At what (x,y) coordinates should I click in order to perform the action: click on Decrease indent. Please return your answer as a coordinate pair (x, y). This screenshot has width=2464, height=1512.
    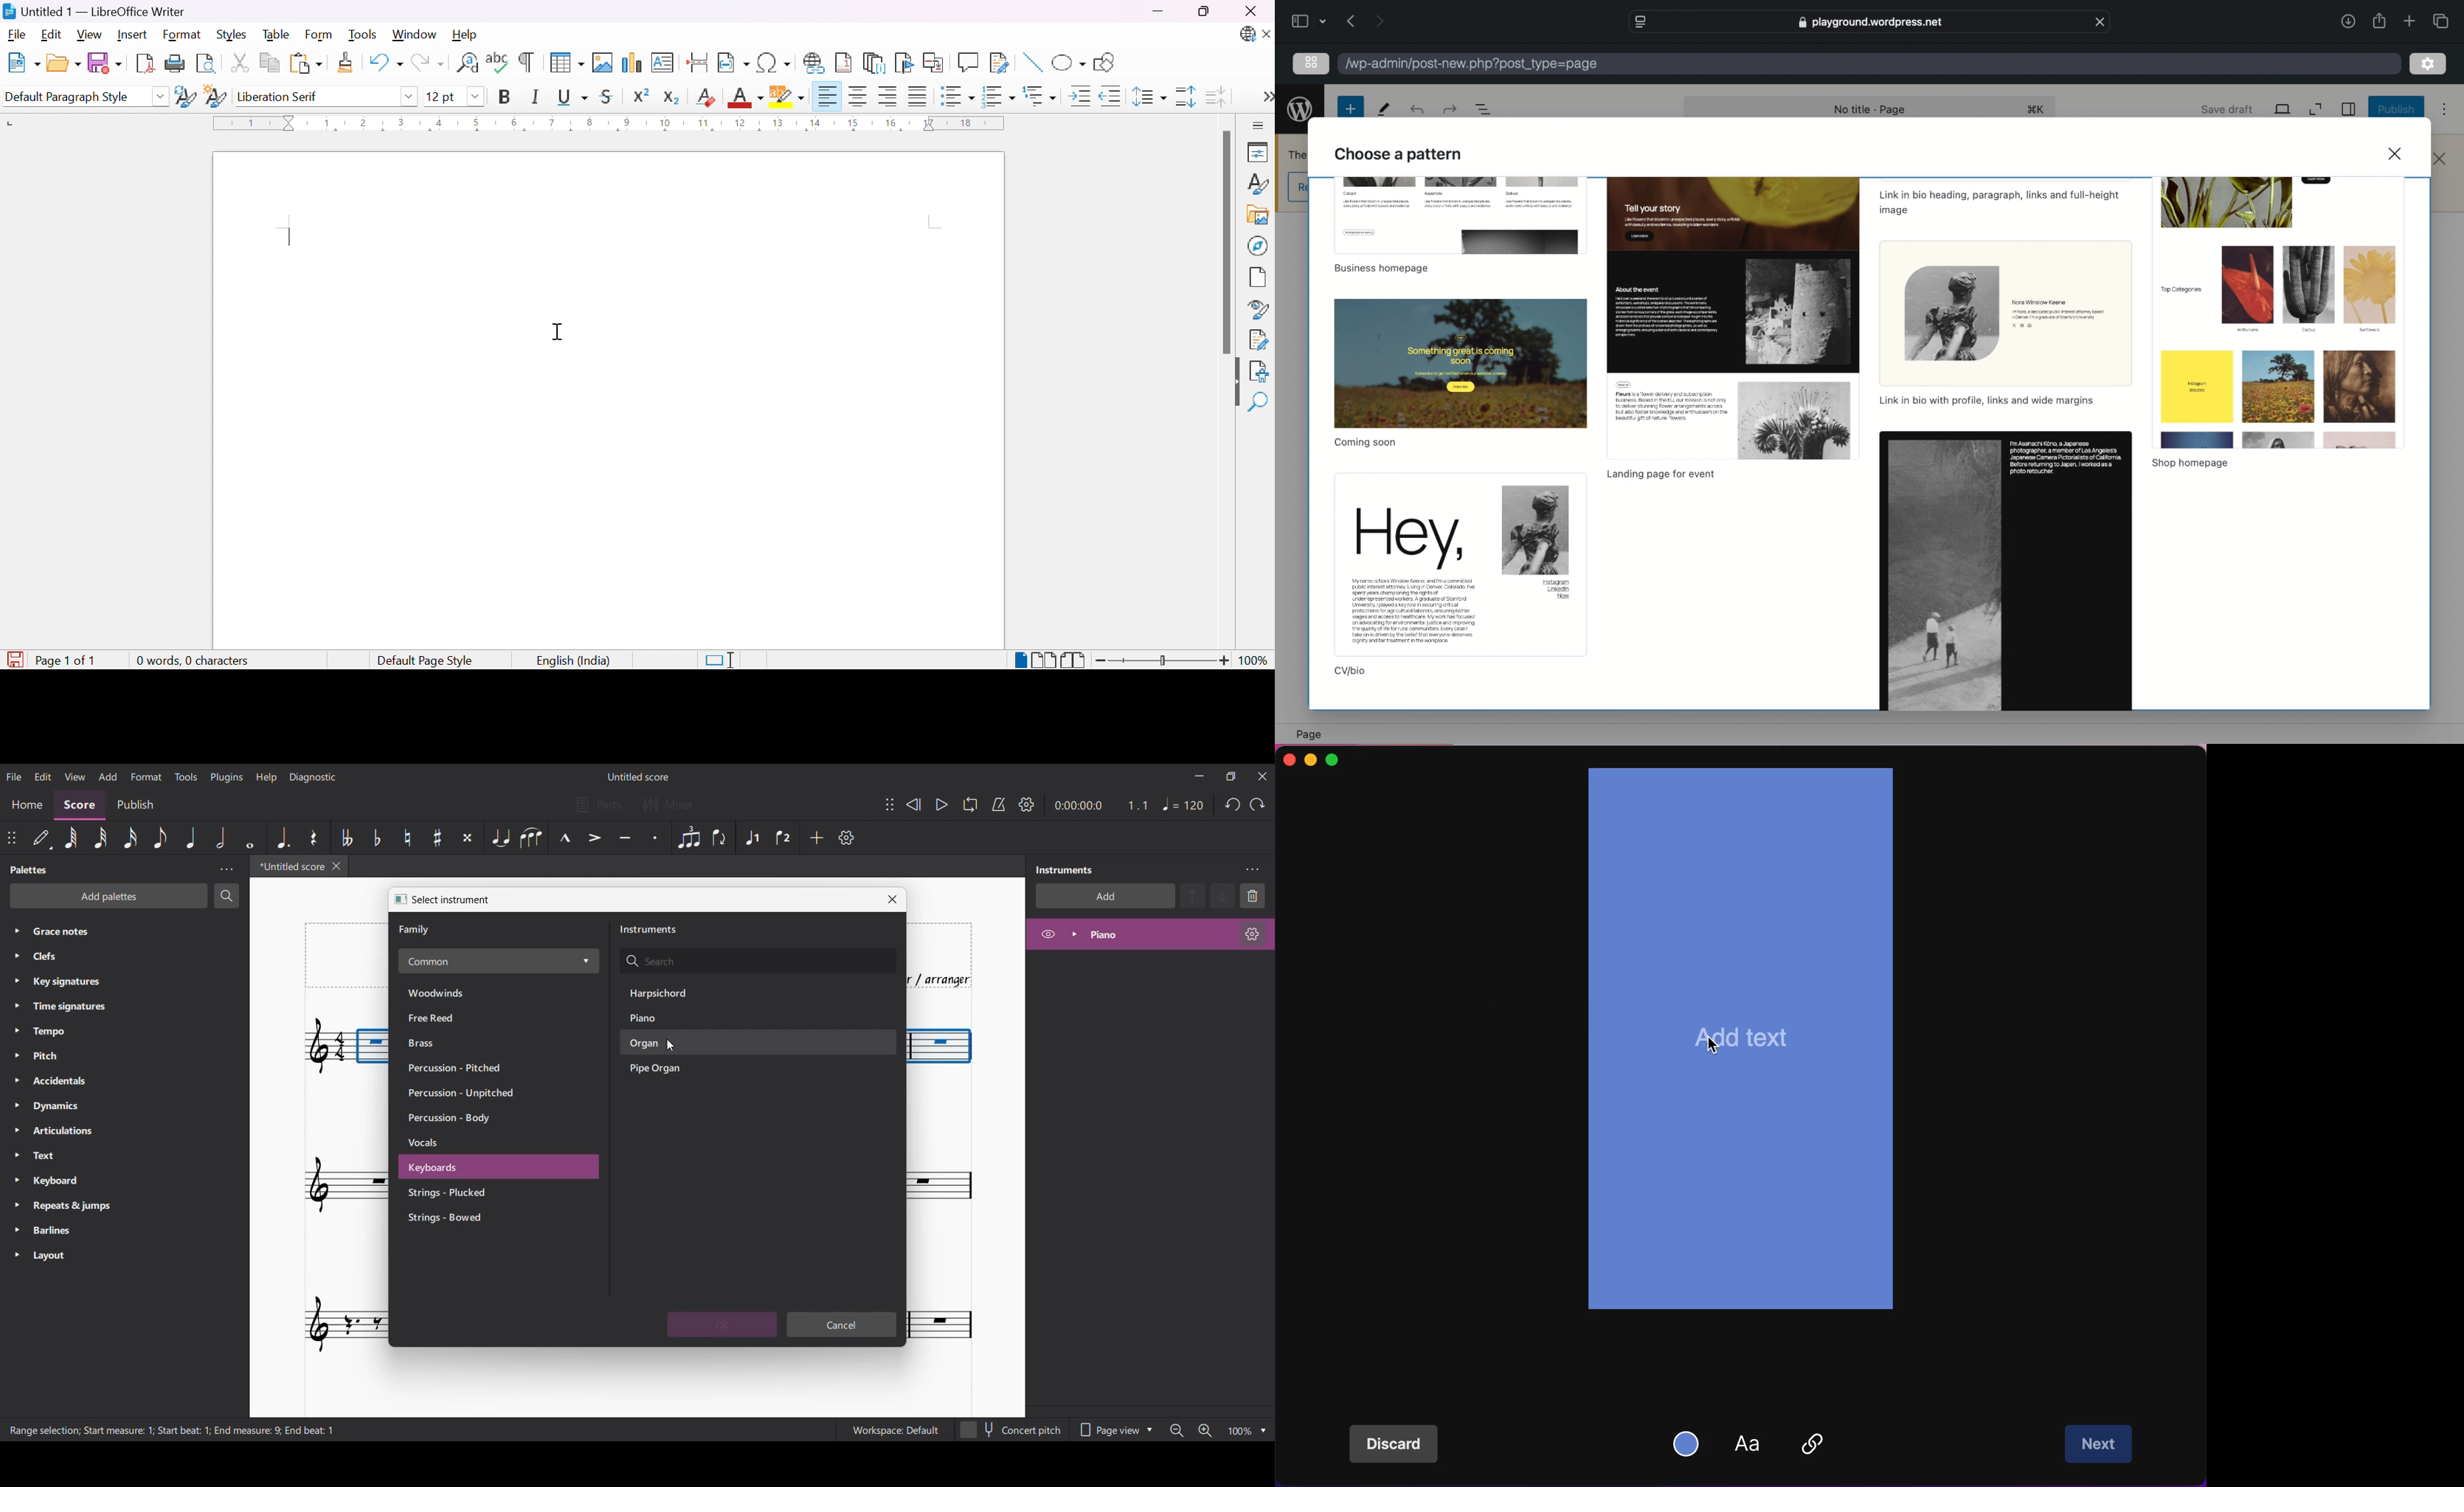
    Looking at the image, I should click on (1111, 98).